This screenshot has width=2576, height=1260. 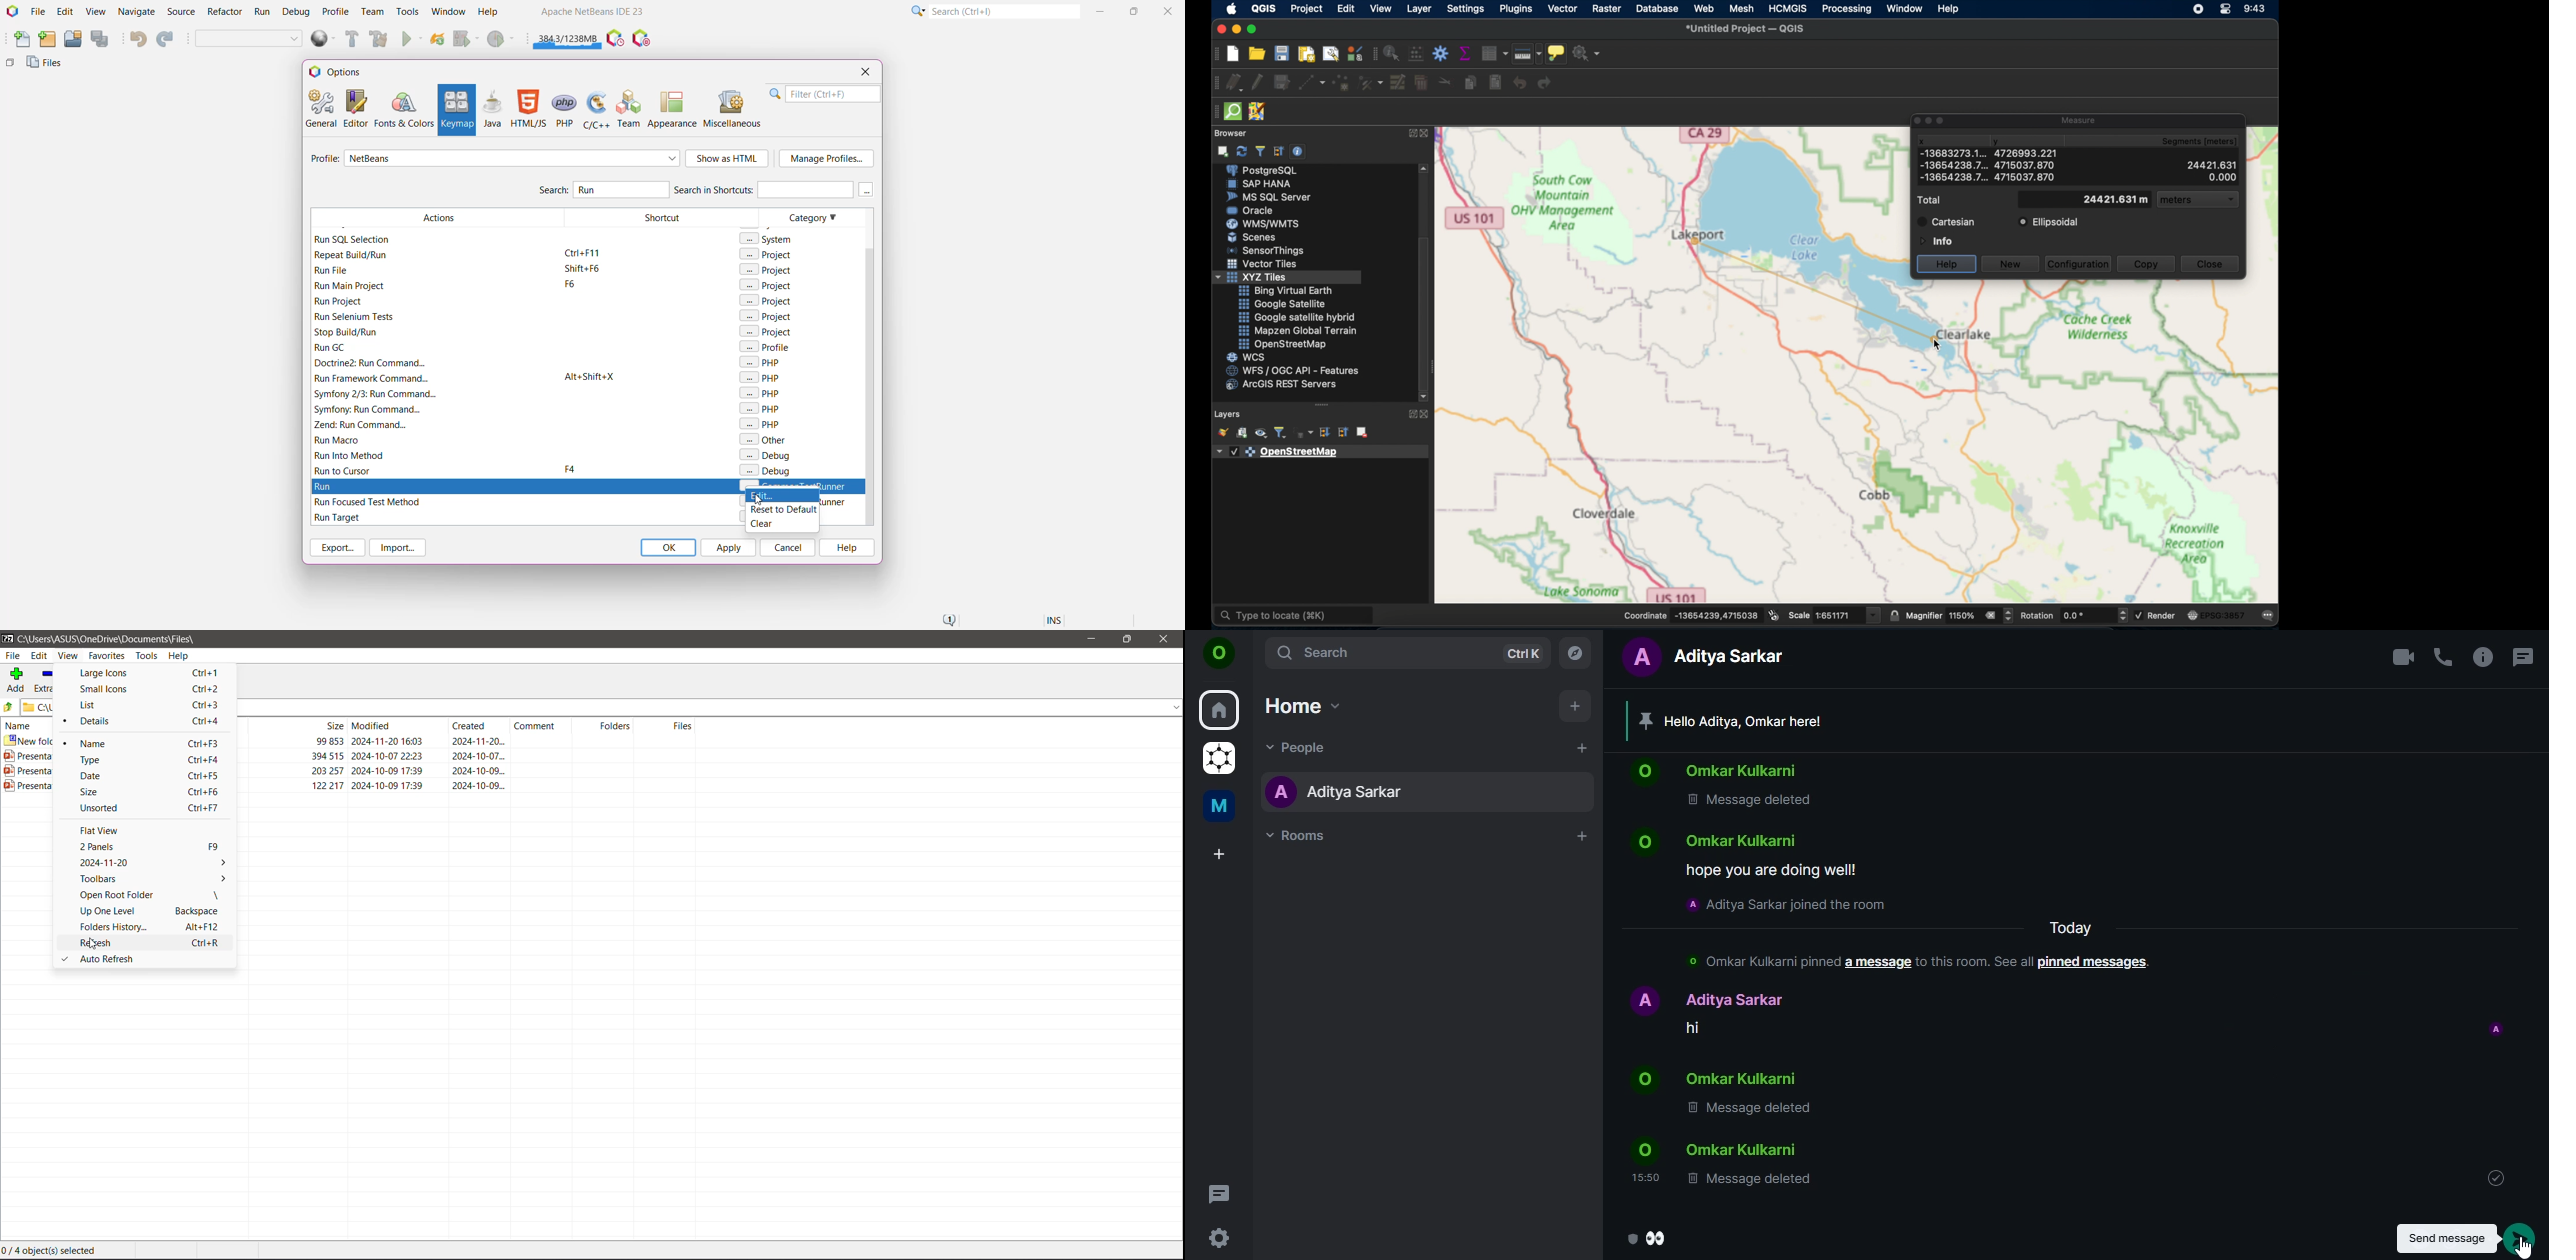 What do you see at coordinates (468, 739) in the screenshot?
I see `new folder` at bounding box center [468, 739].